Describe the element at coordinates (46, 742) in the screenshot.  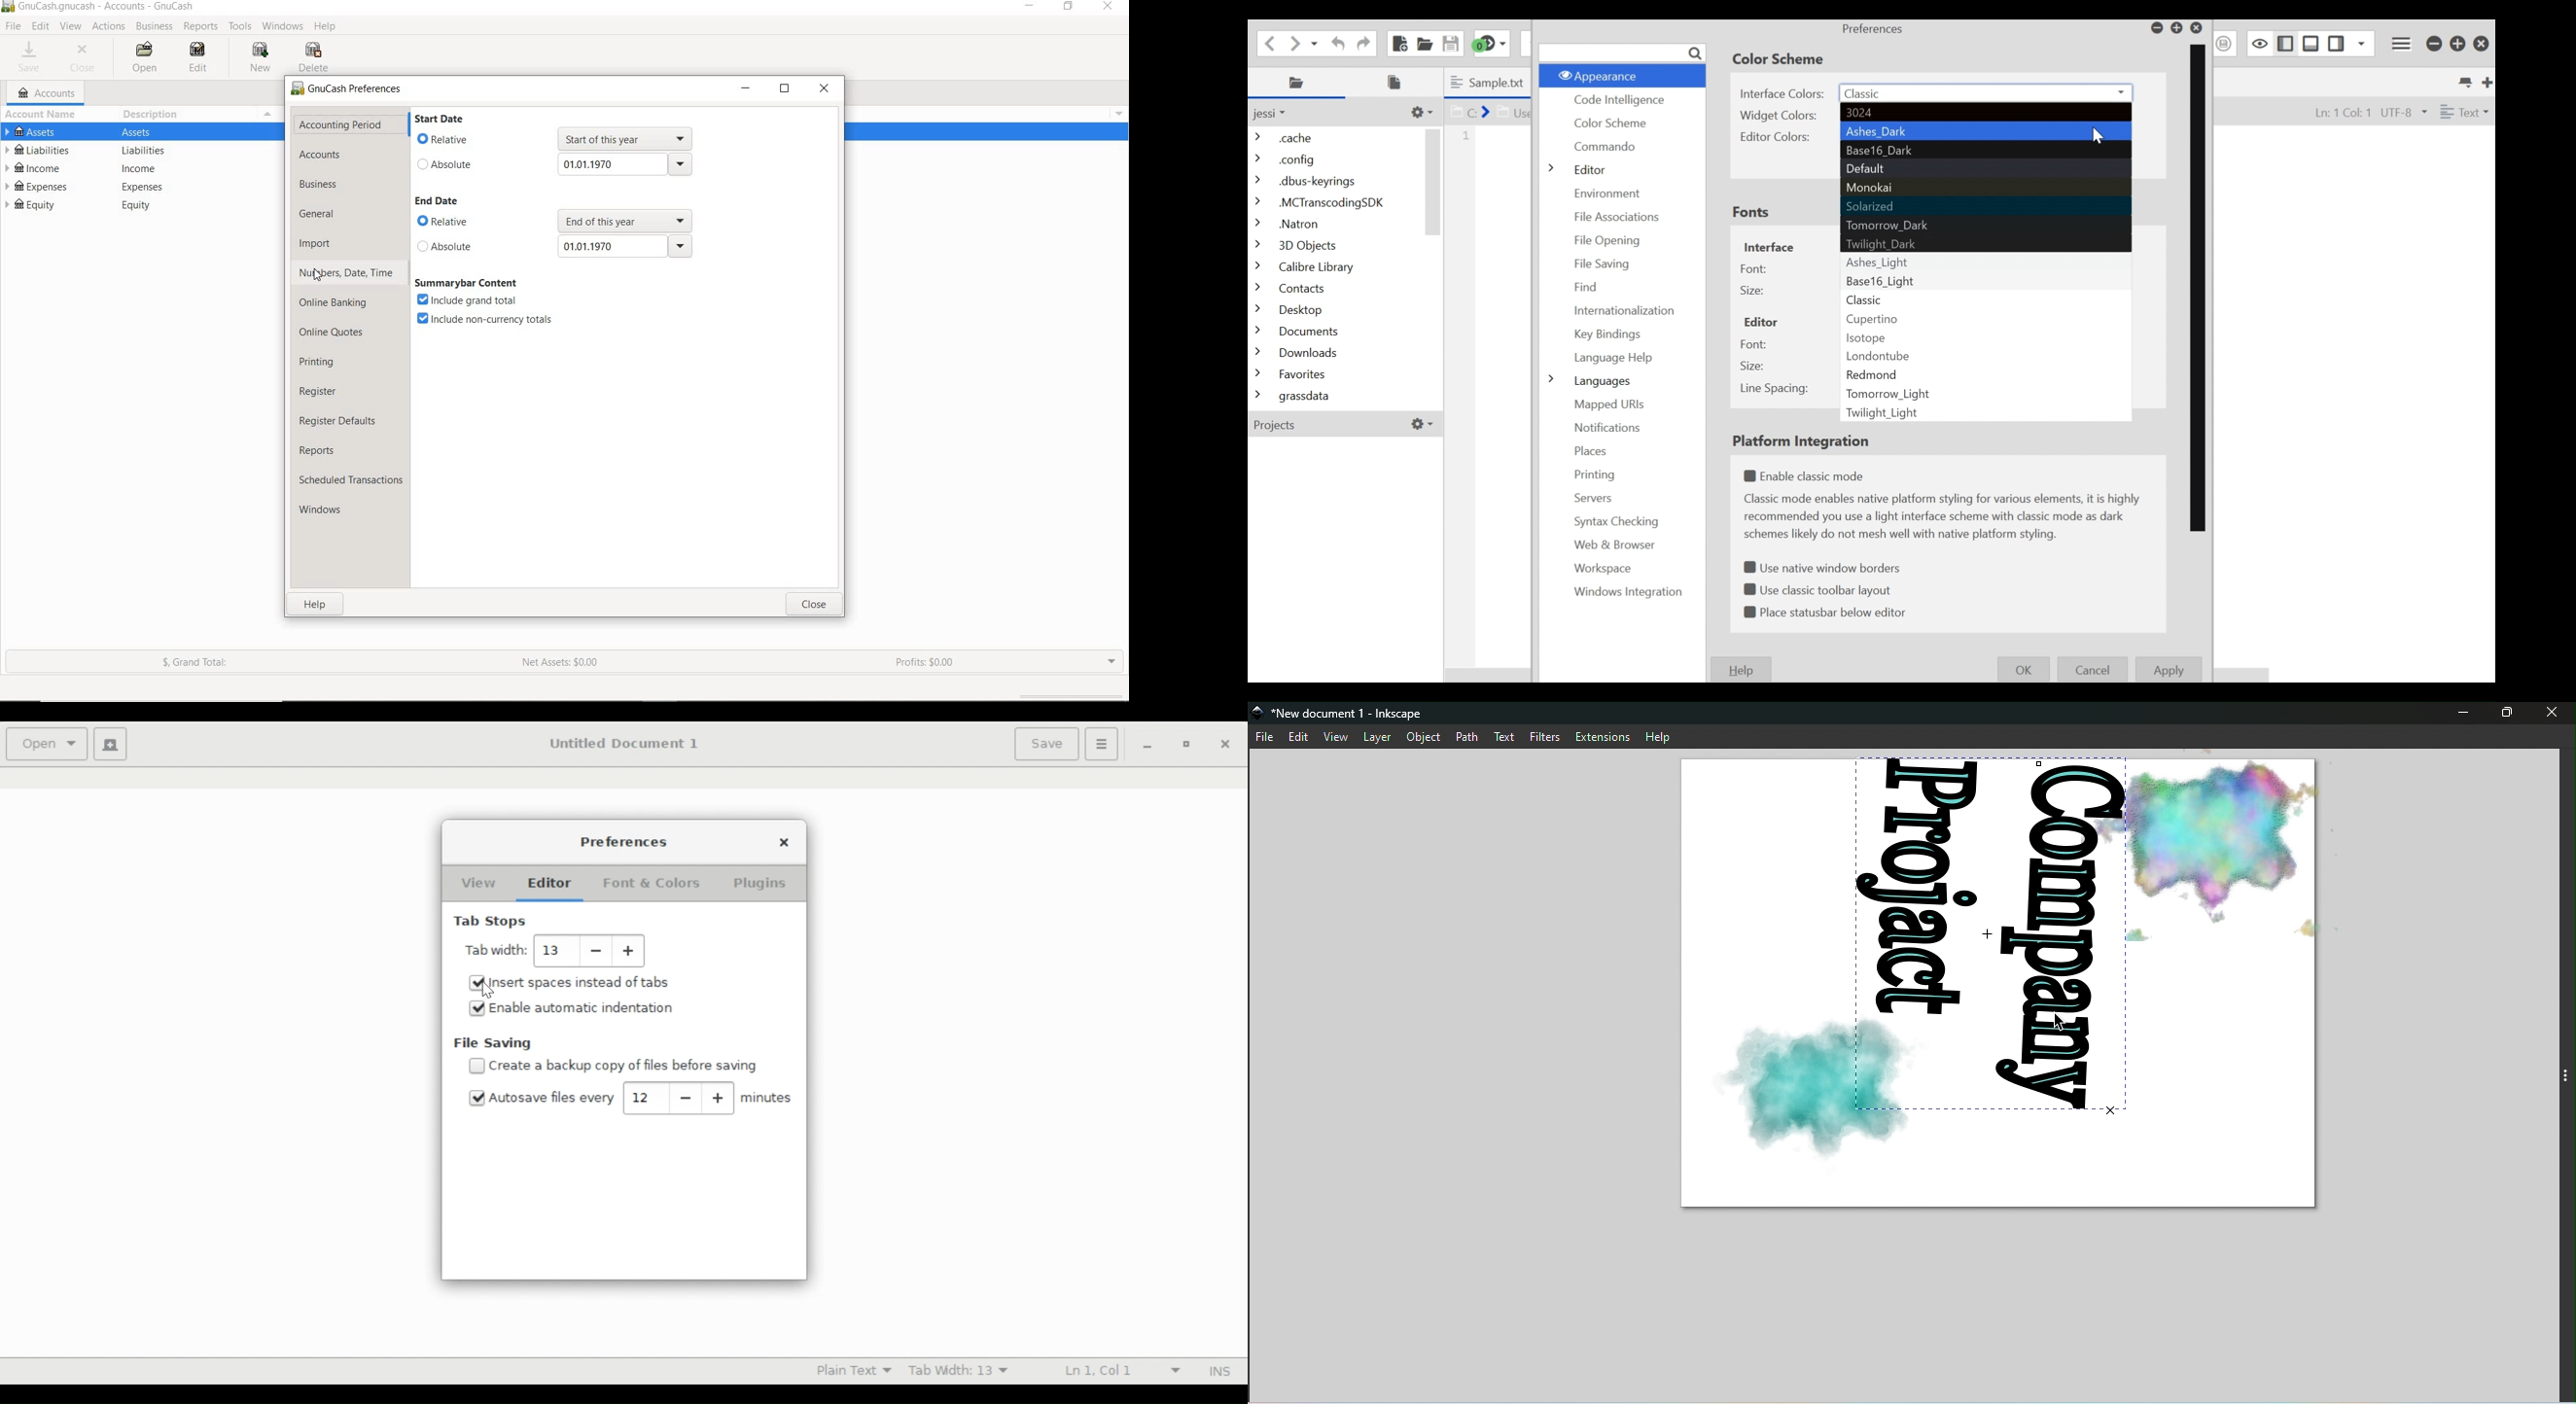
I see `Open` at that location.